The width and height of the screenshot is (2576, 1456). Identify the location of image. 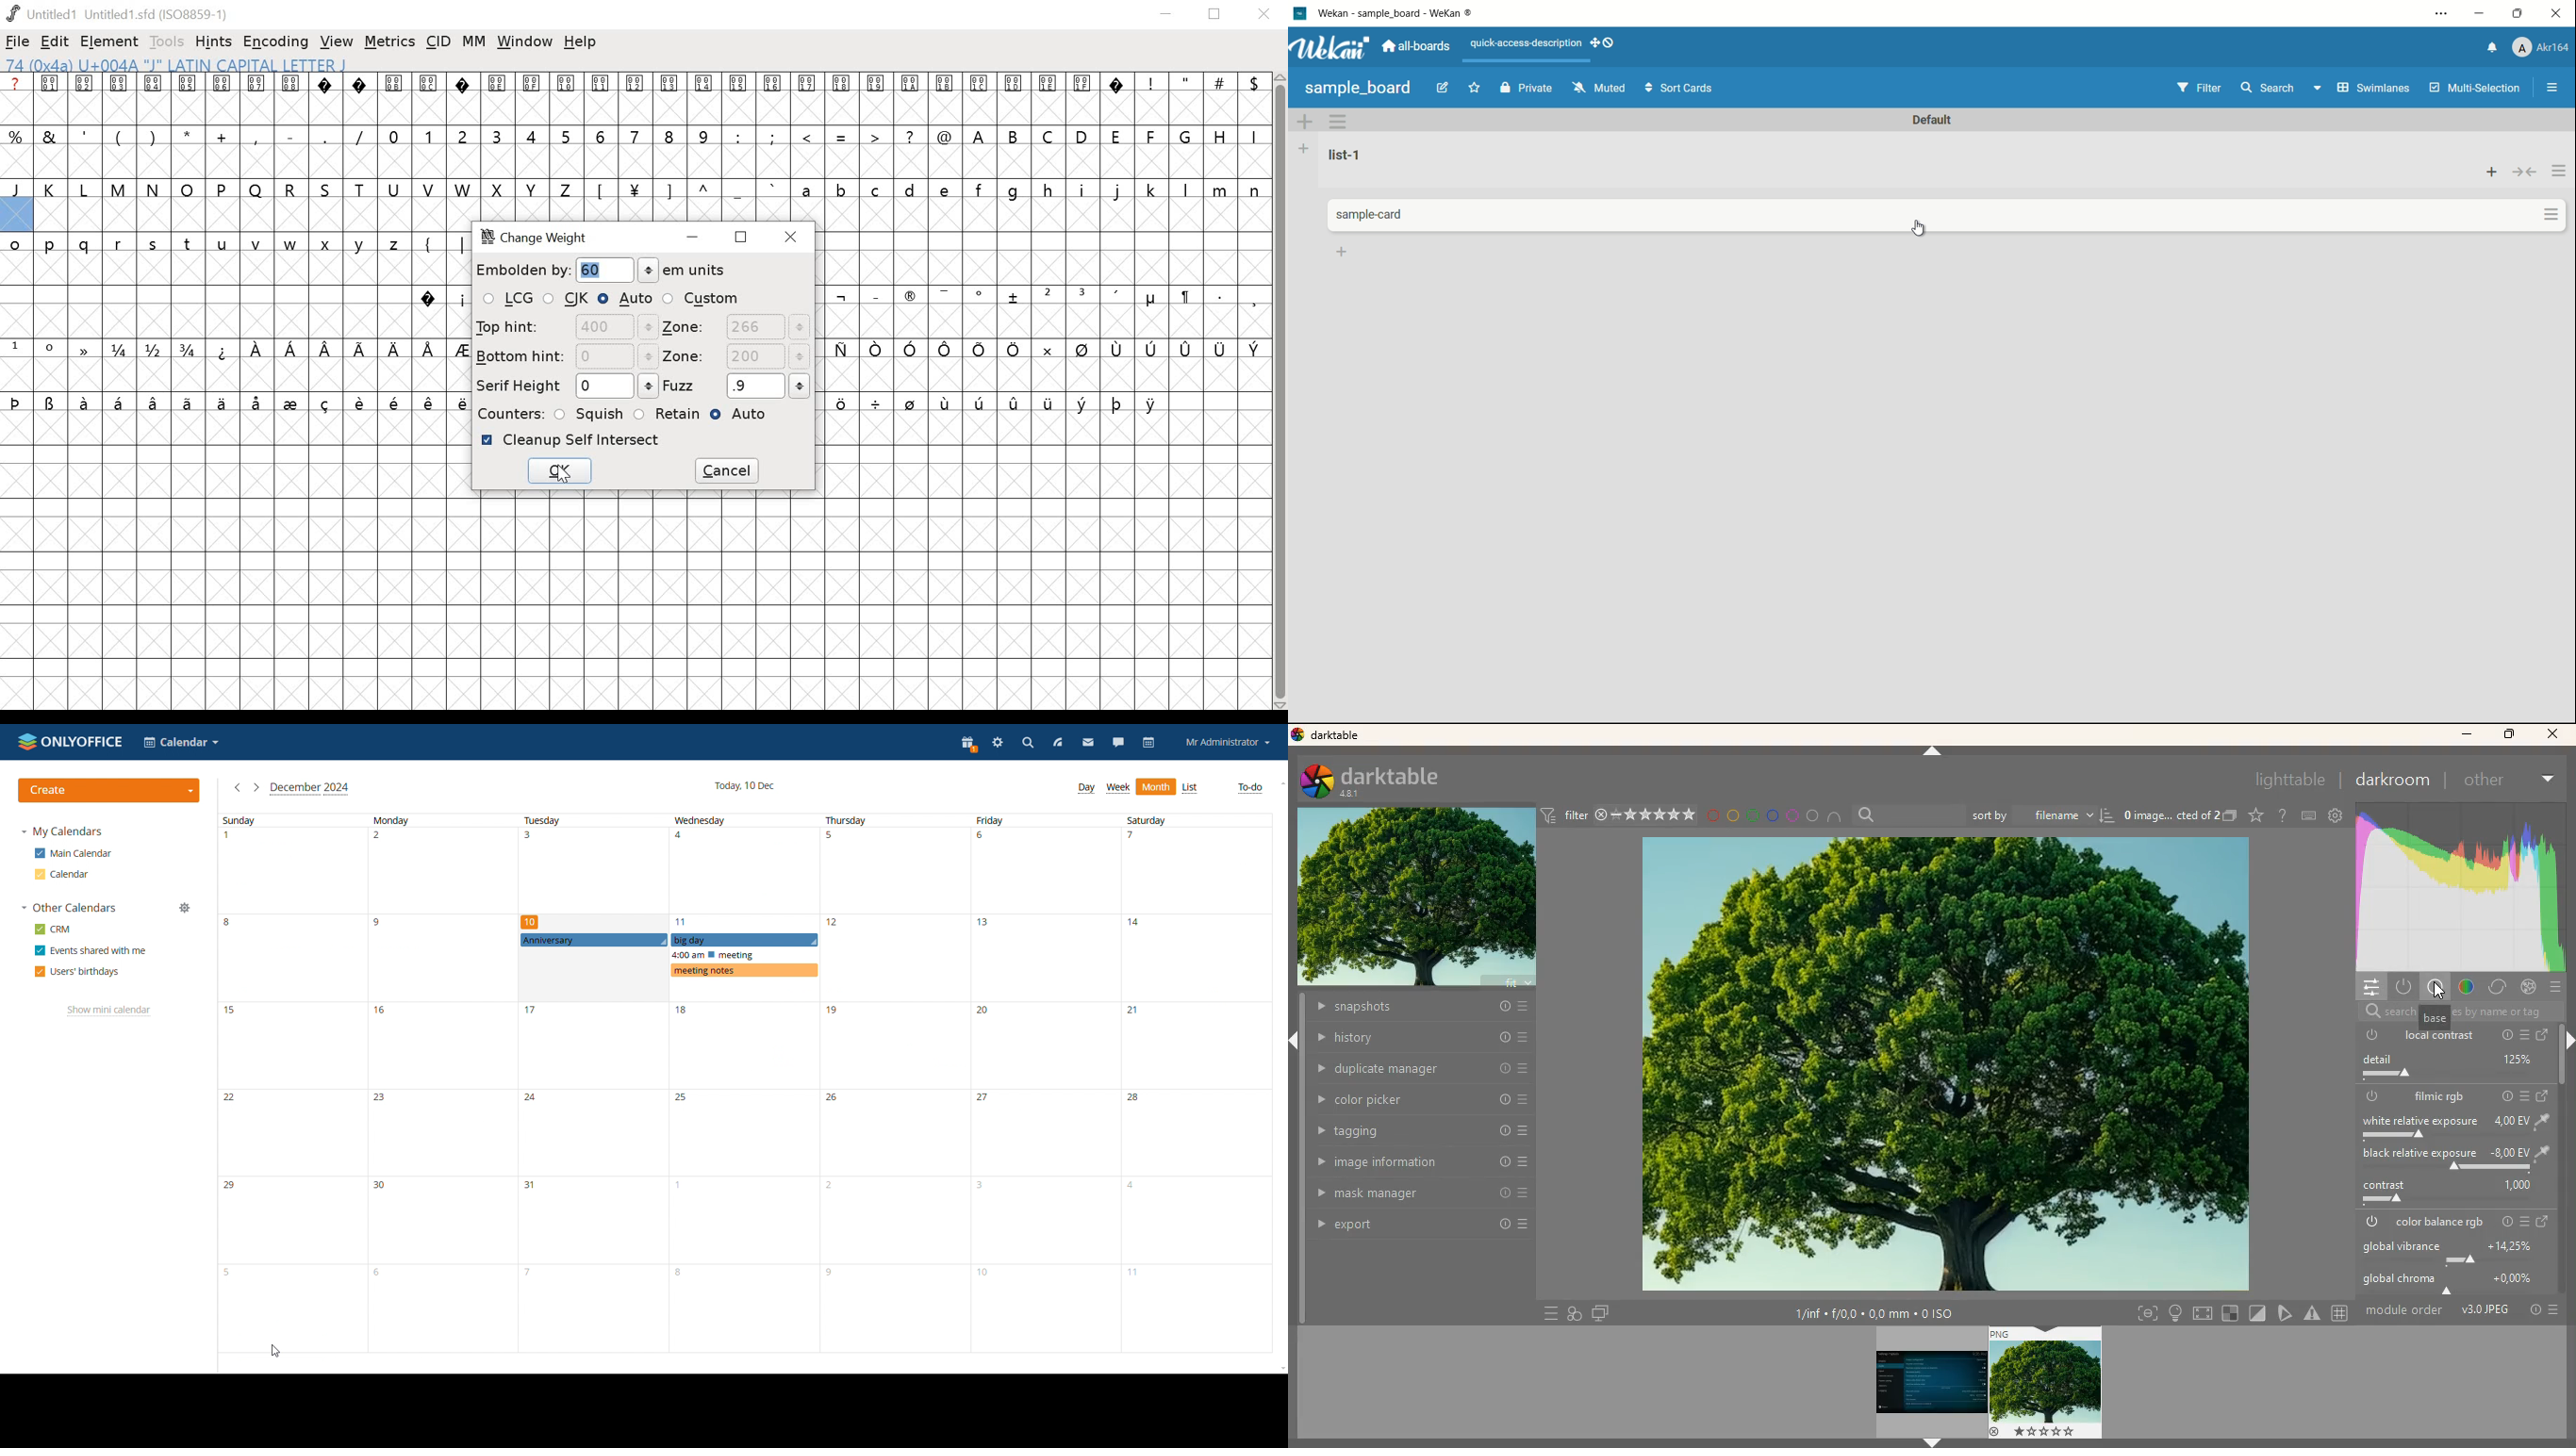
(1417, 899).